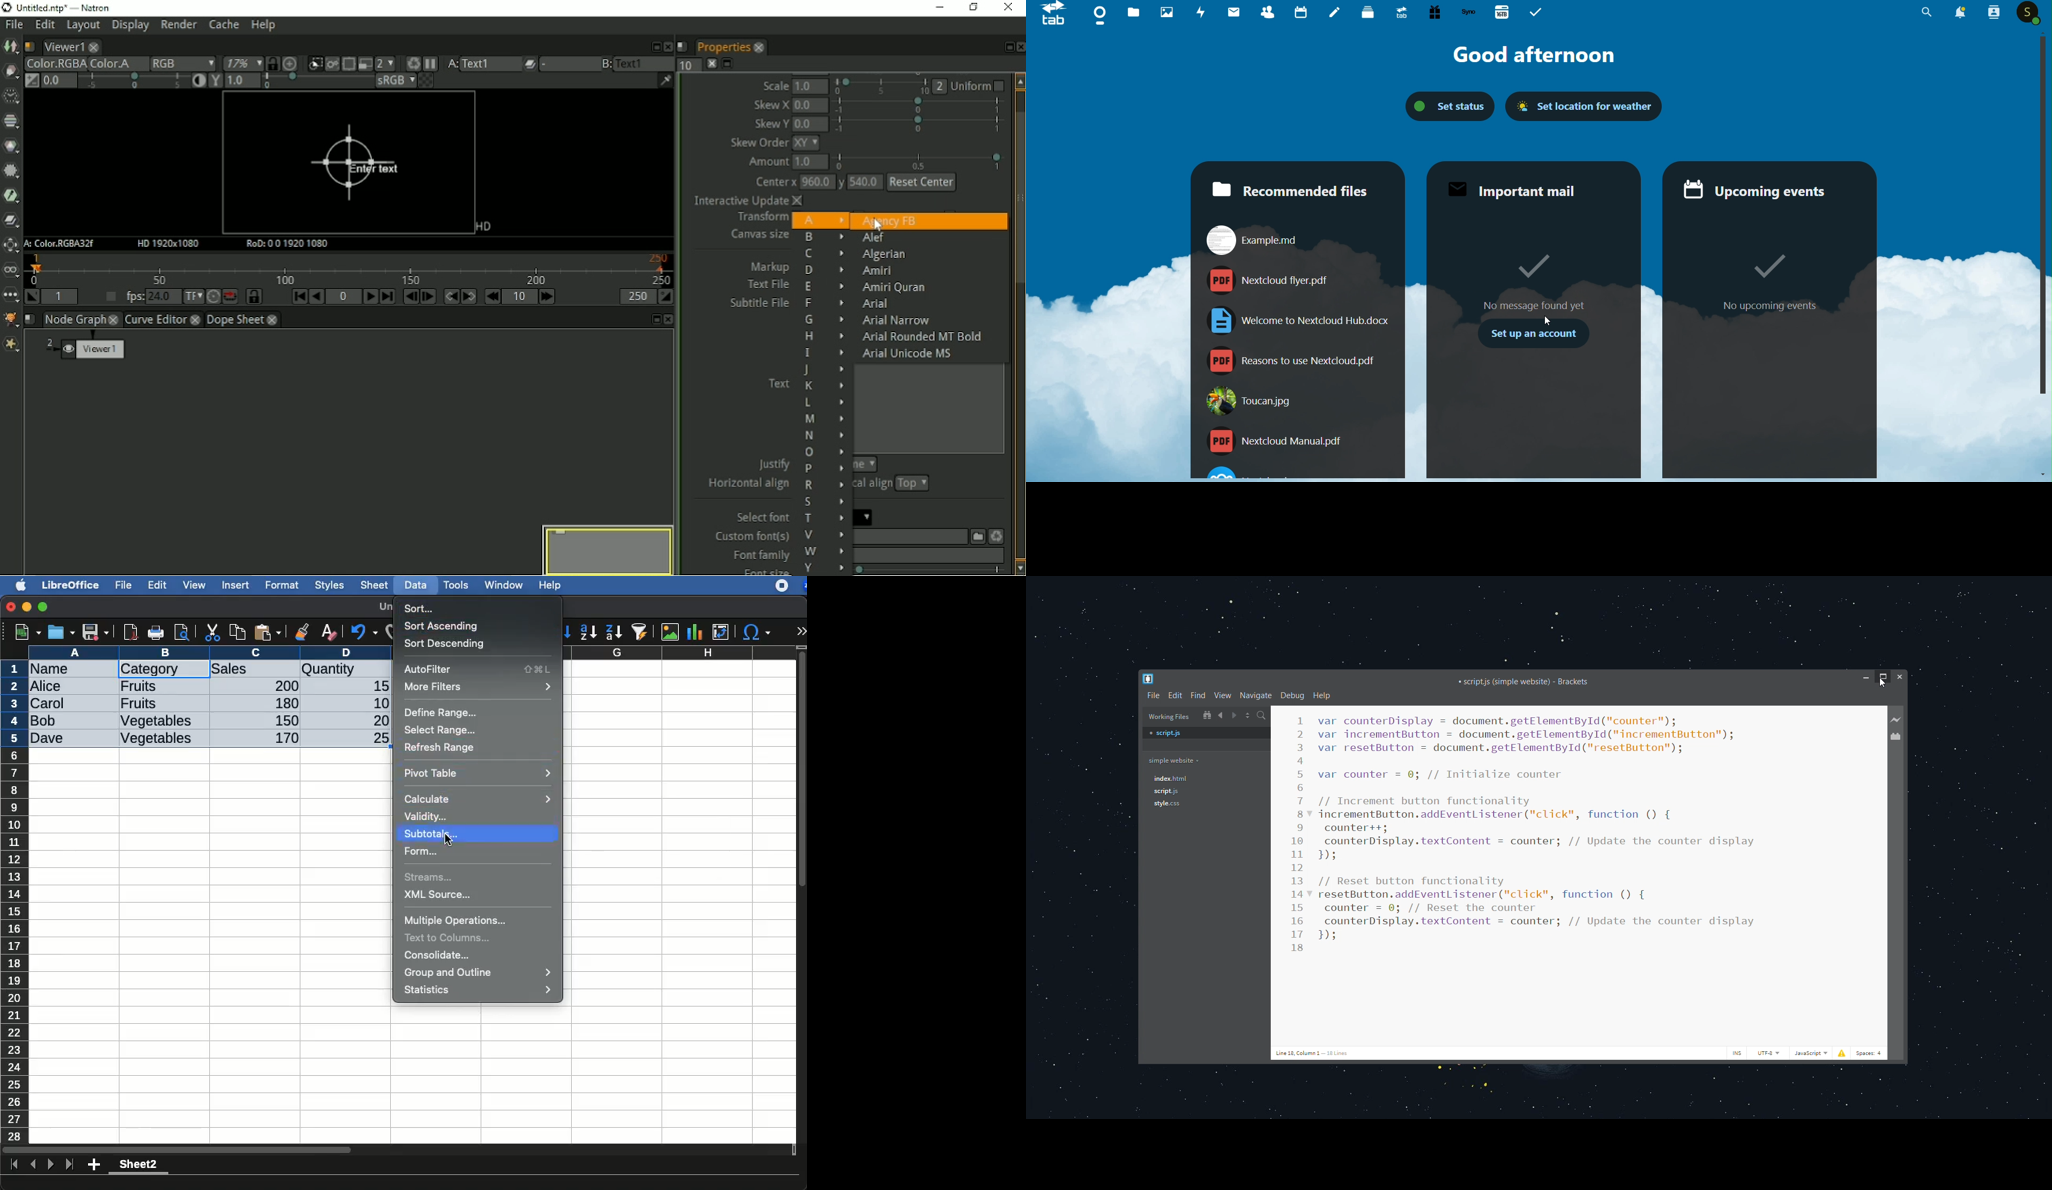  Describe the element at coordinates (422, 608) in the screenshot. I see `sort` at that location.